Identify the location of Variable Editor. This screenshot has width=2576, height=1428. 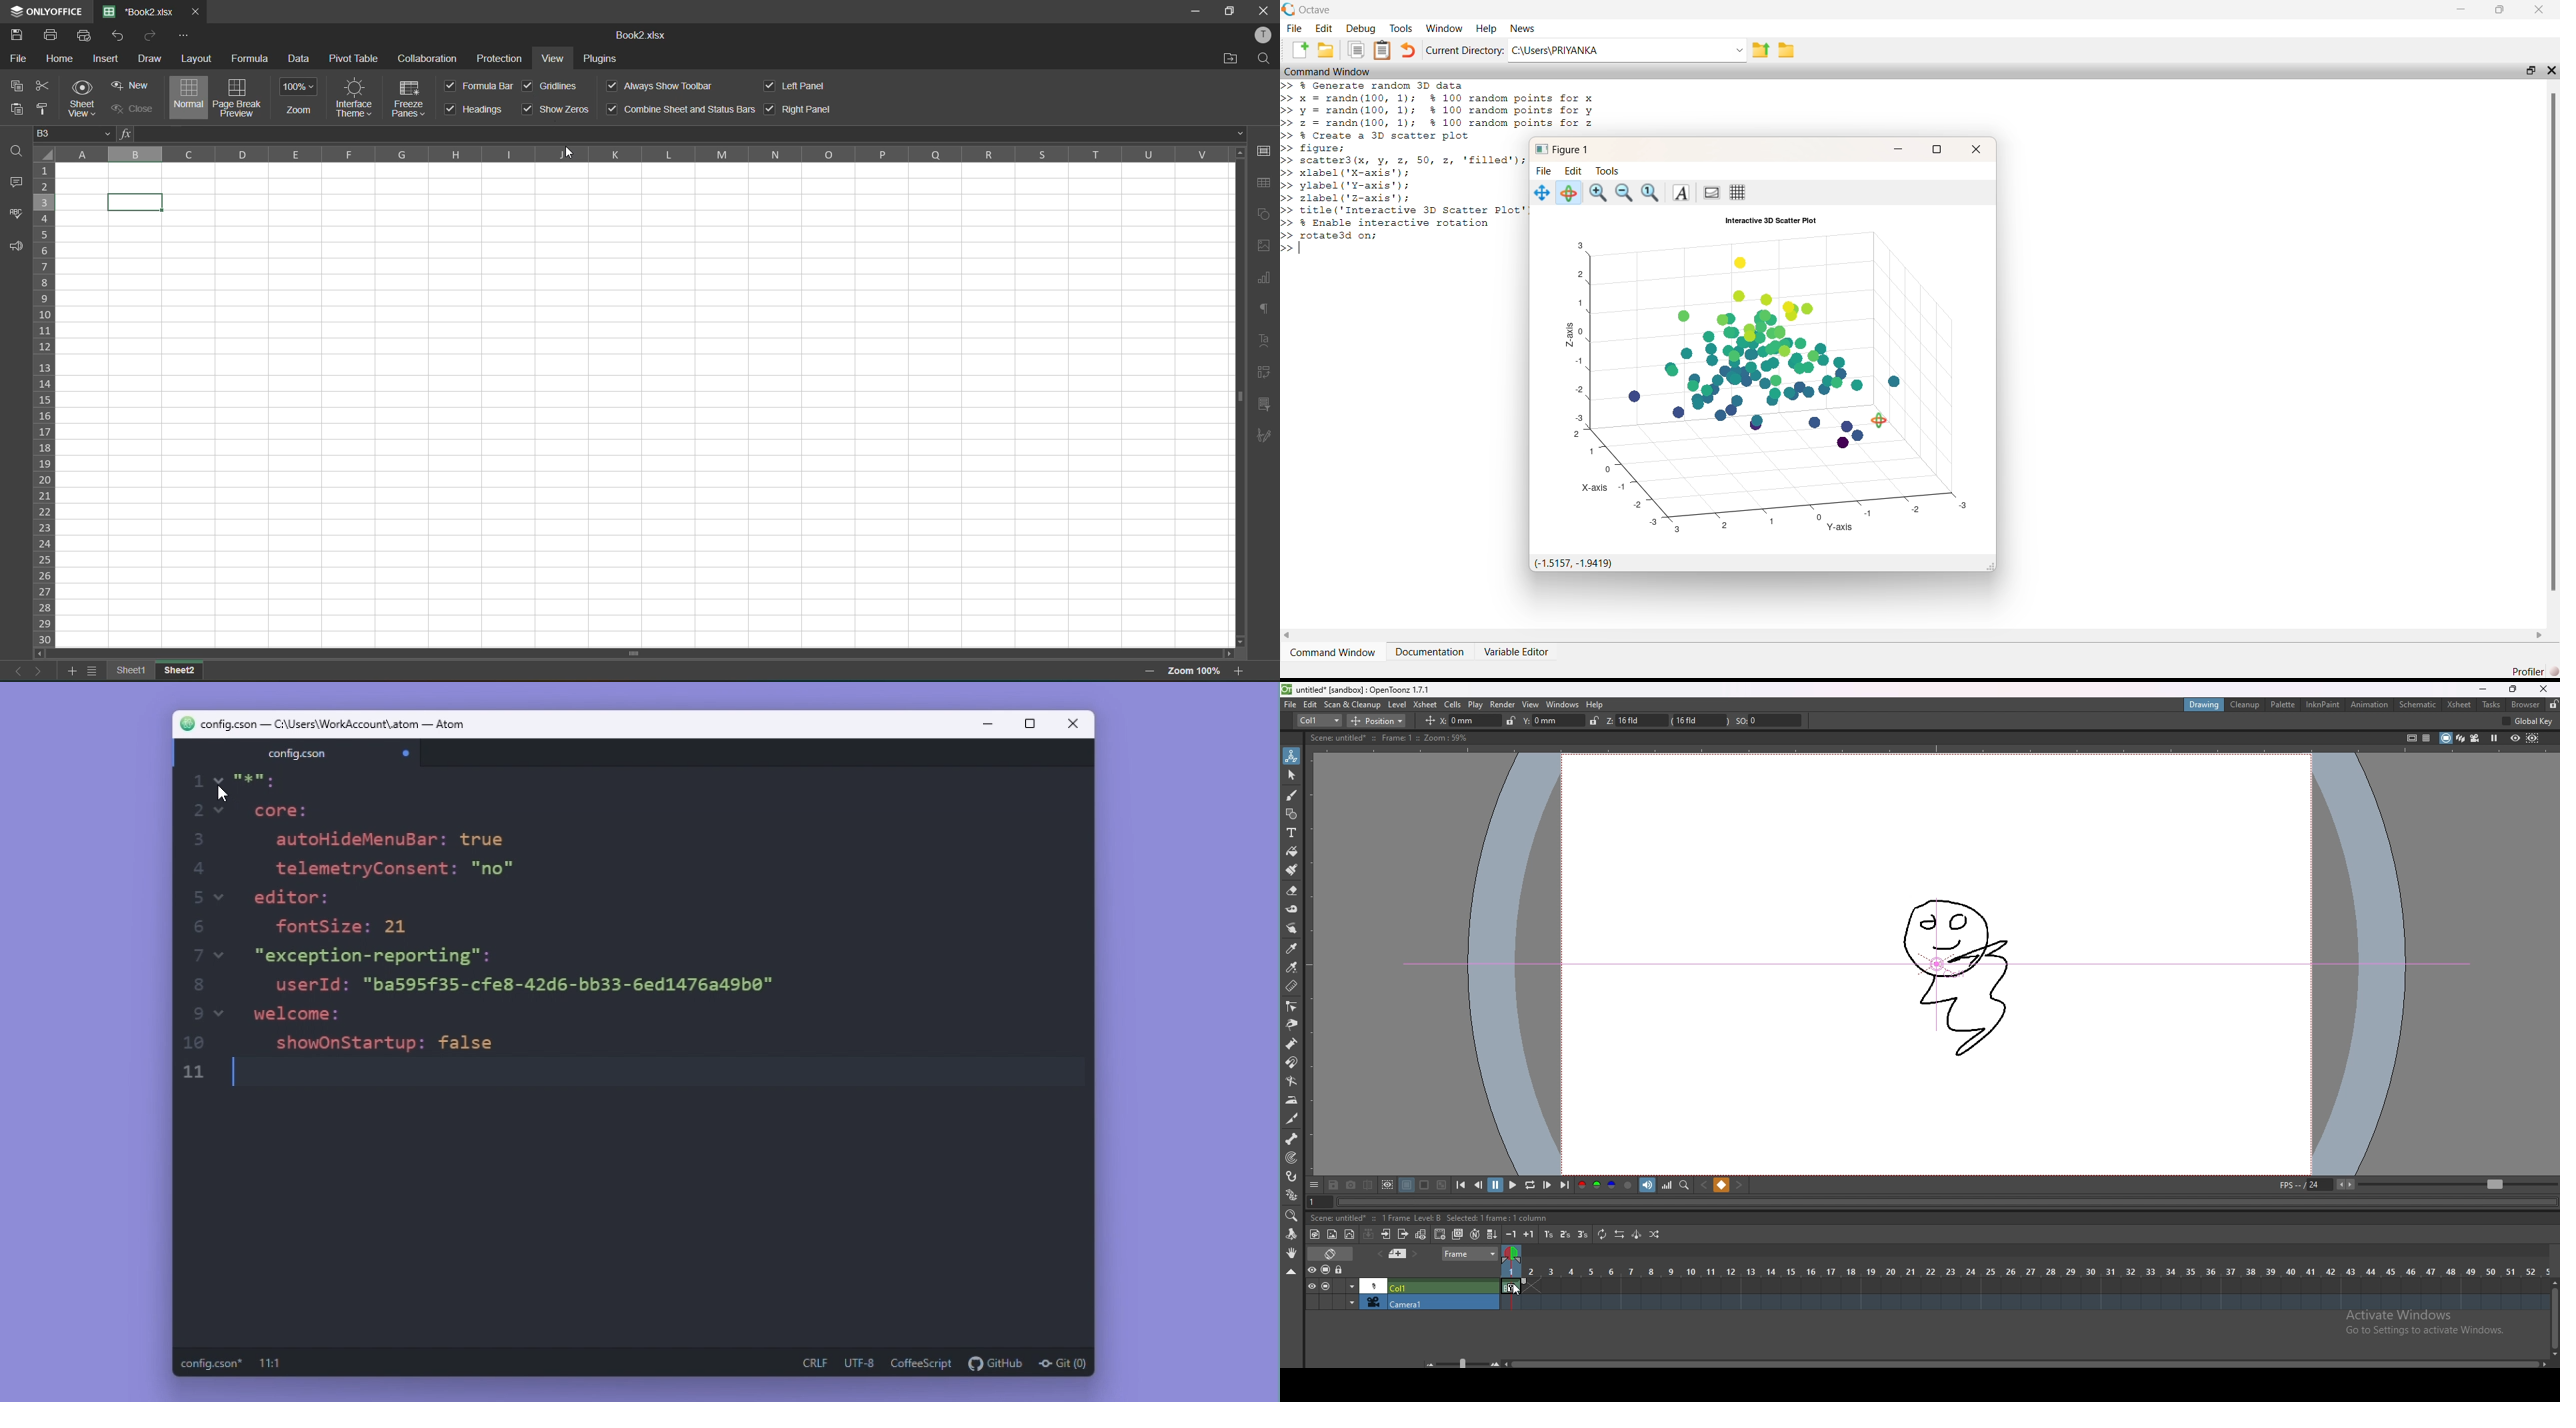
(1517, 651).